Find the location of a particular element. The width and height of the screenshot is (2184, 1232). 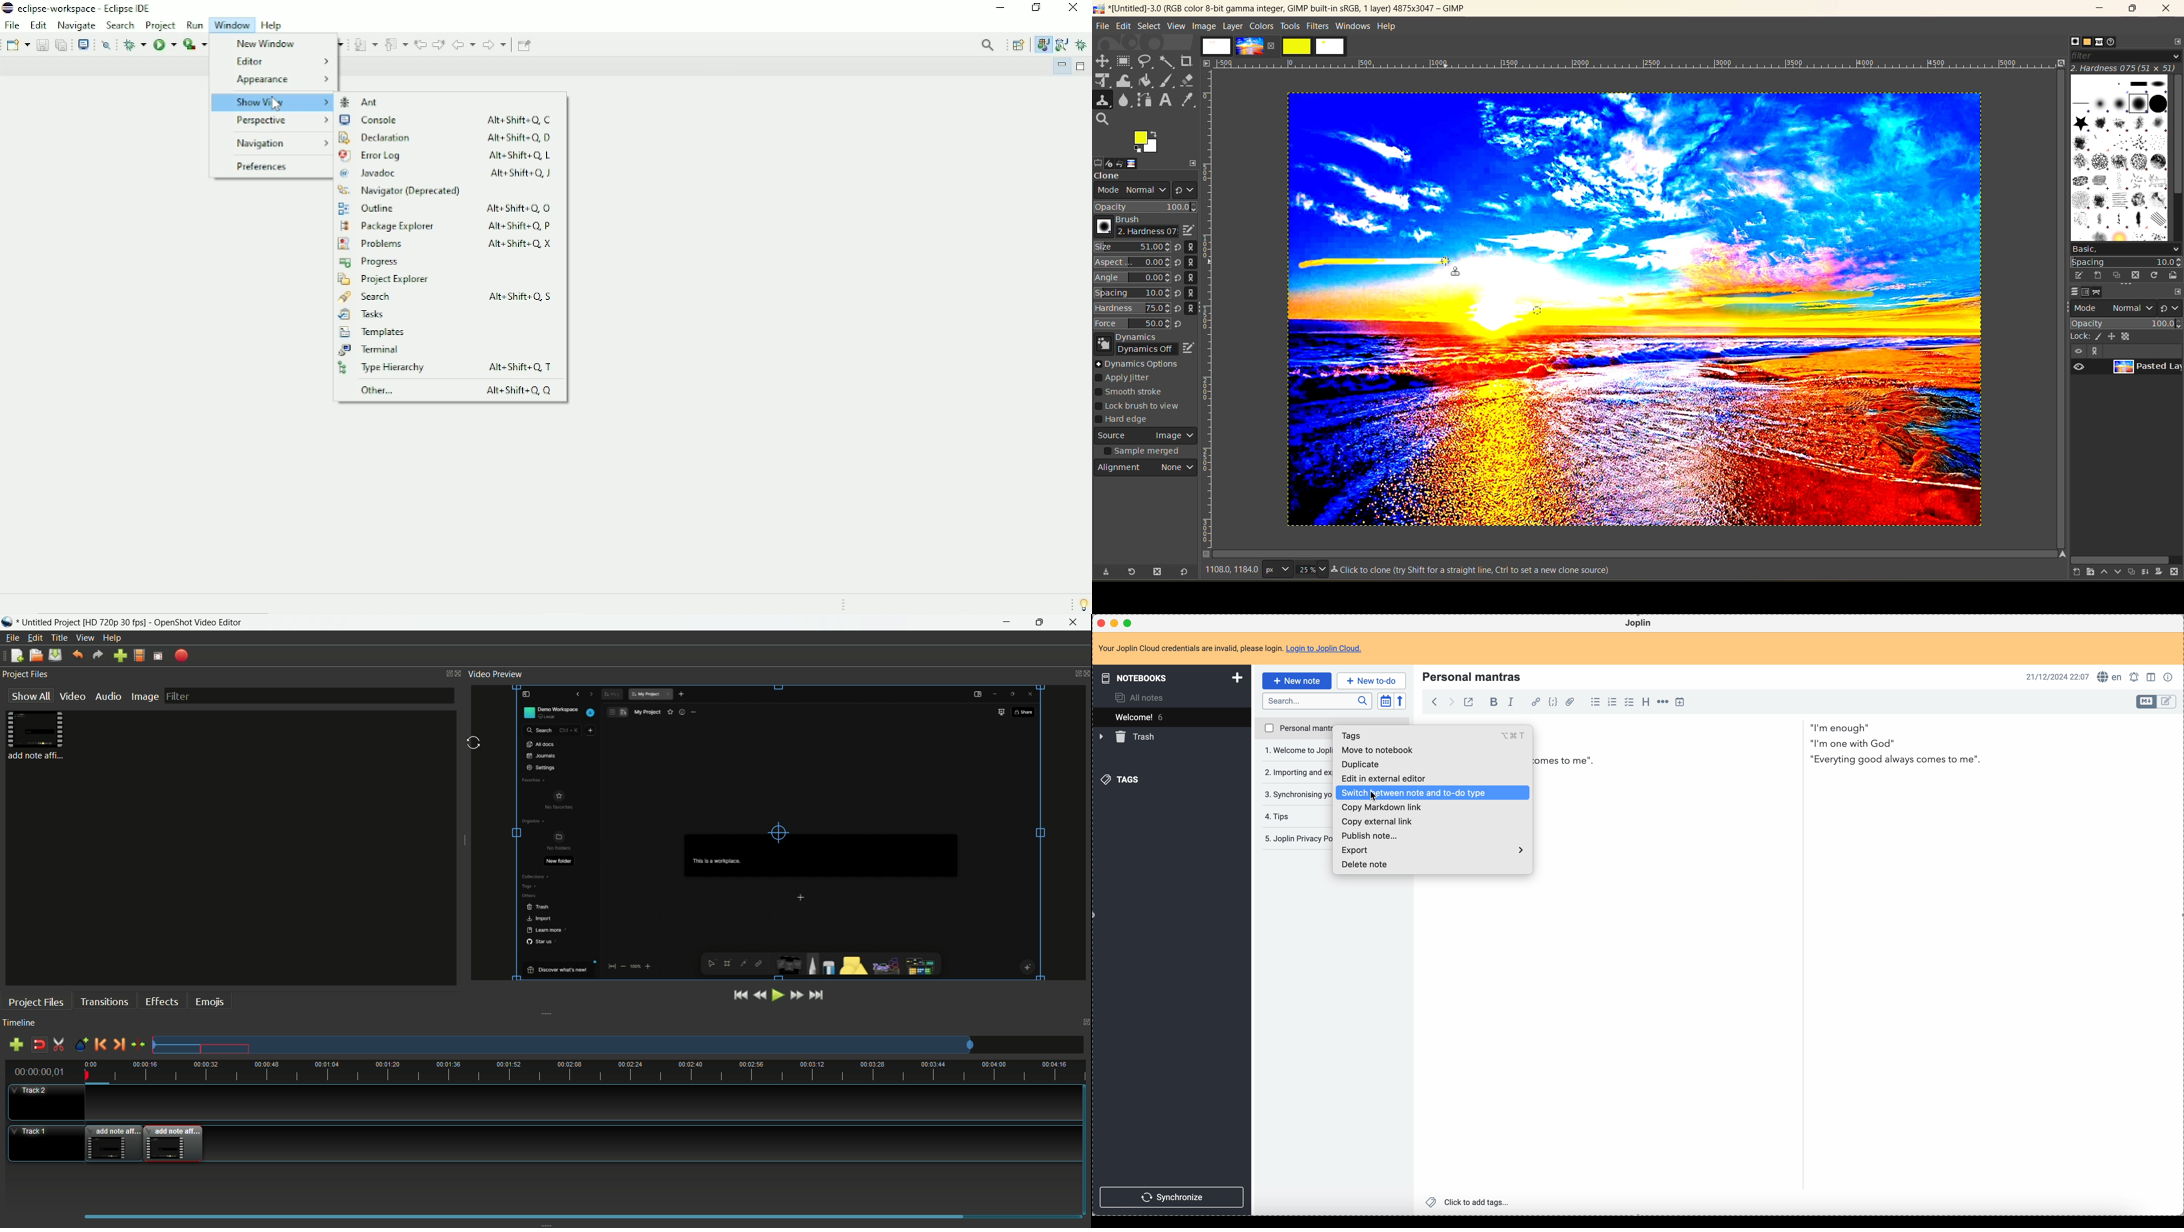

set alarm is located at coordinates (2135, 676).